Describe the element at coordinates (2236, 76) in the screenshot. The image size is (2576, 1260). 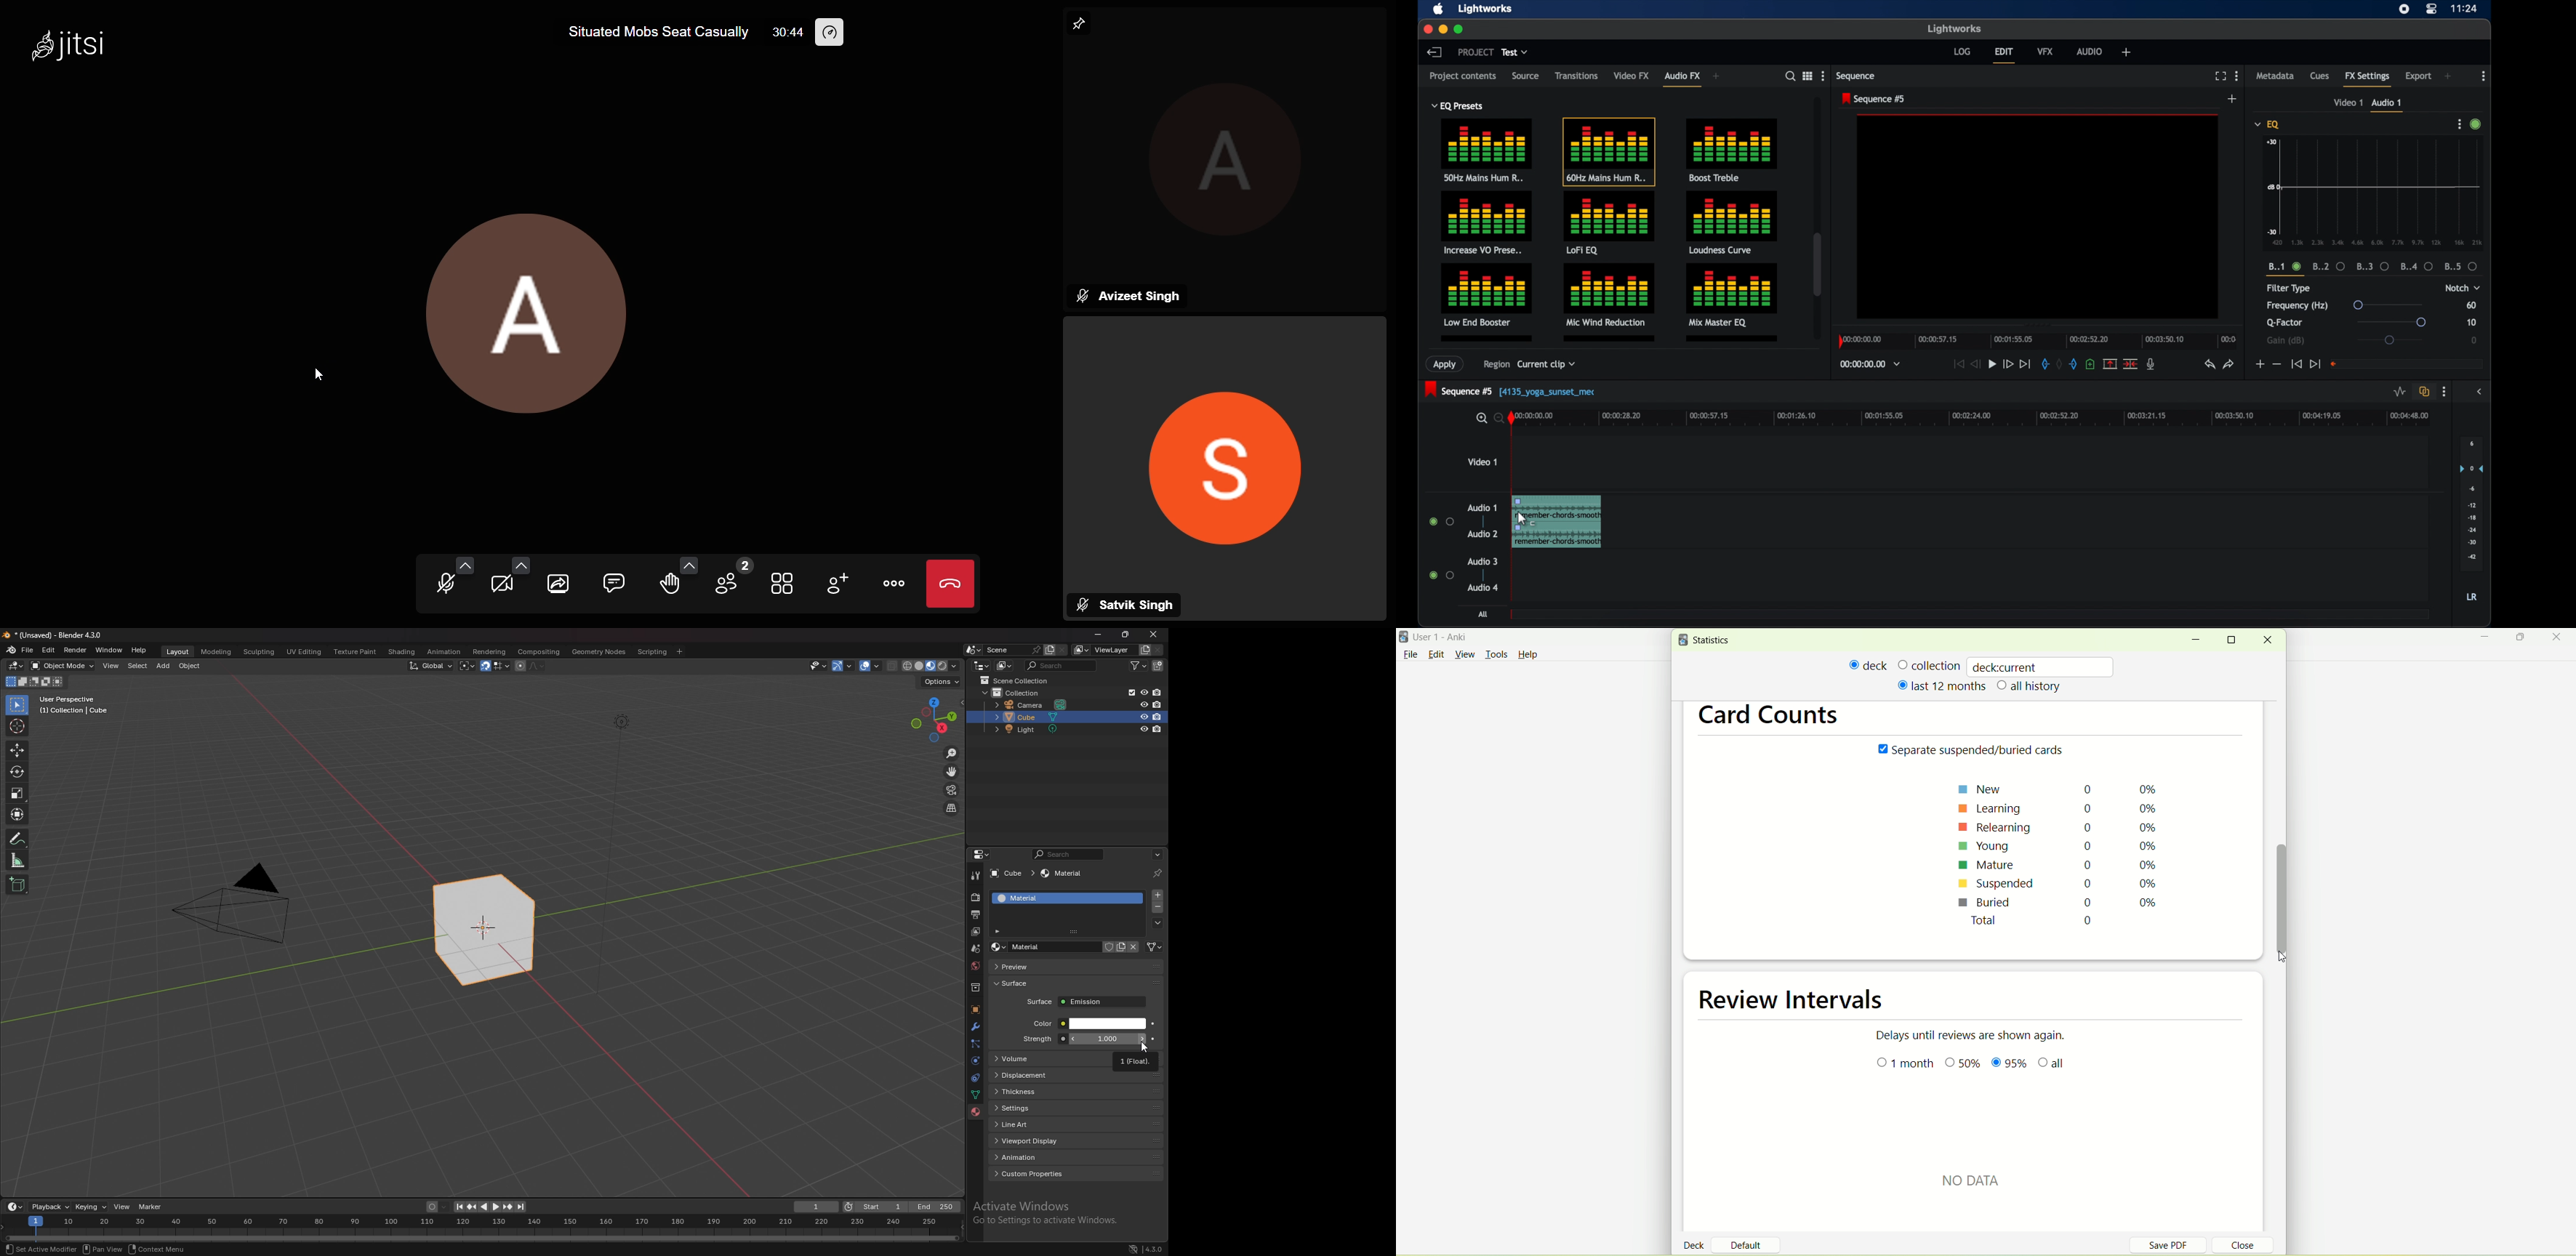
I see `more options` at that location.